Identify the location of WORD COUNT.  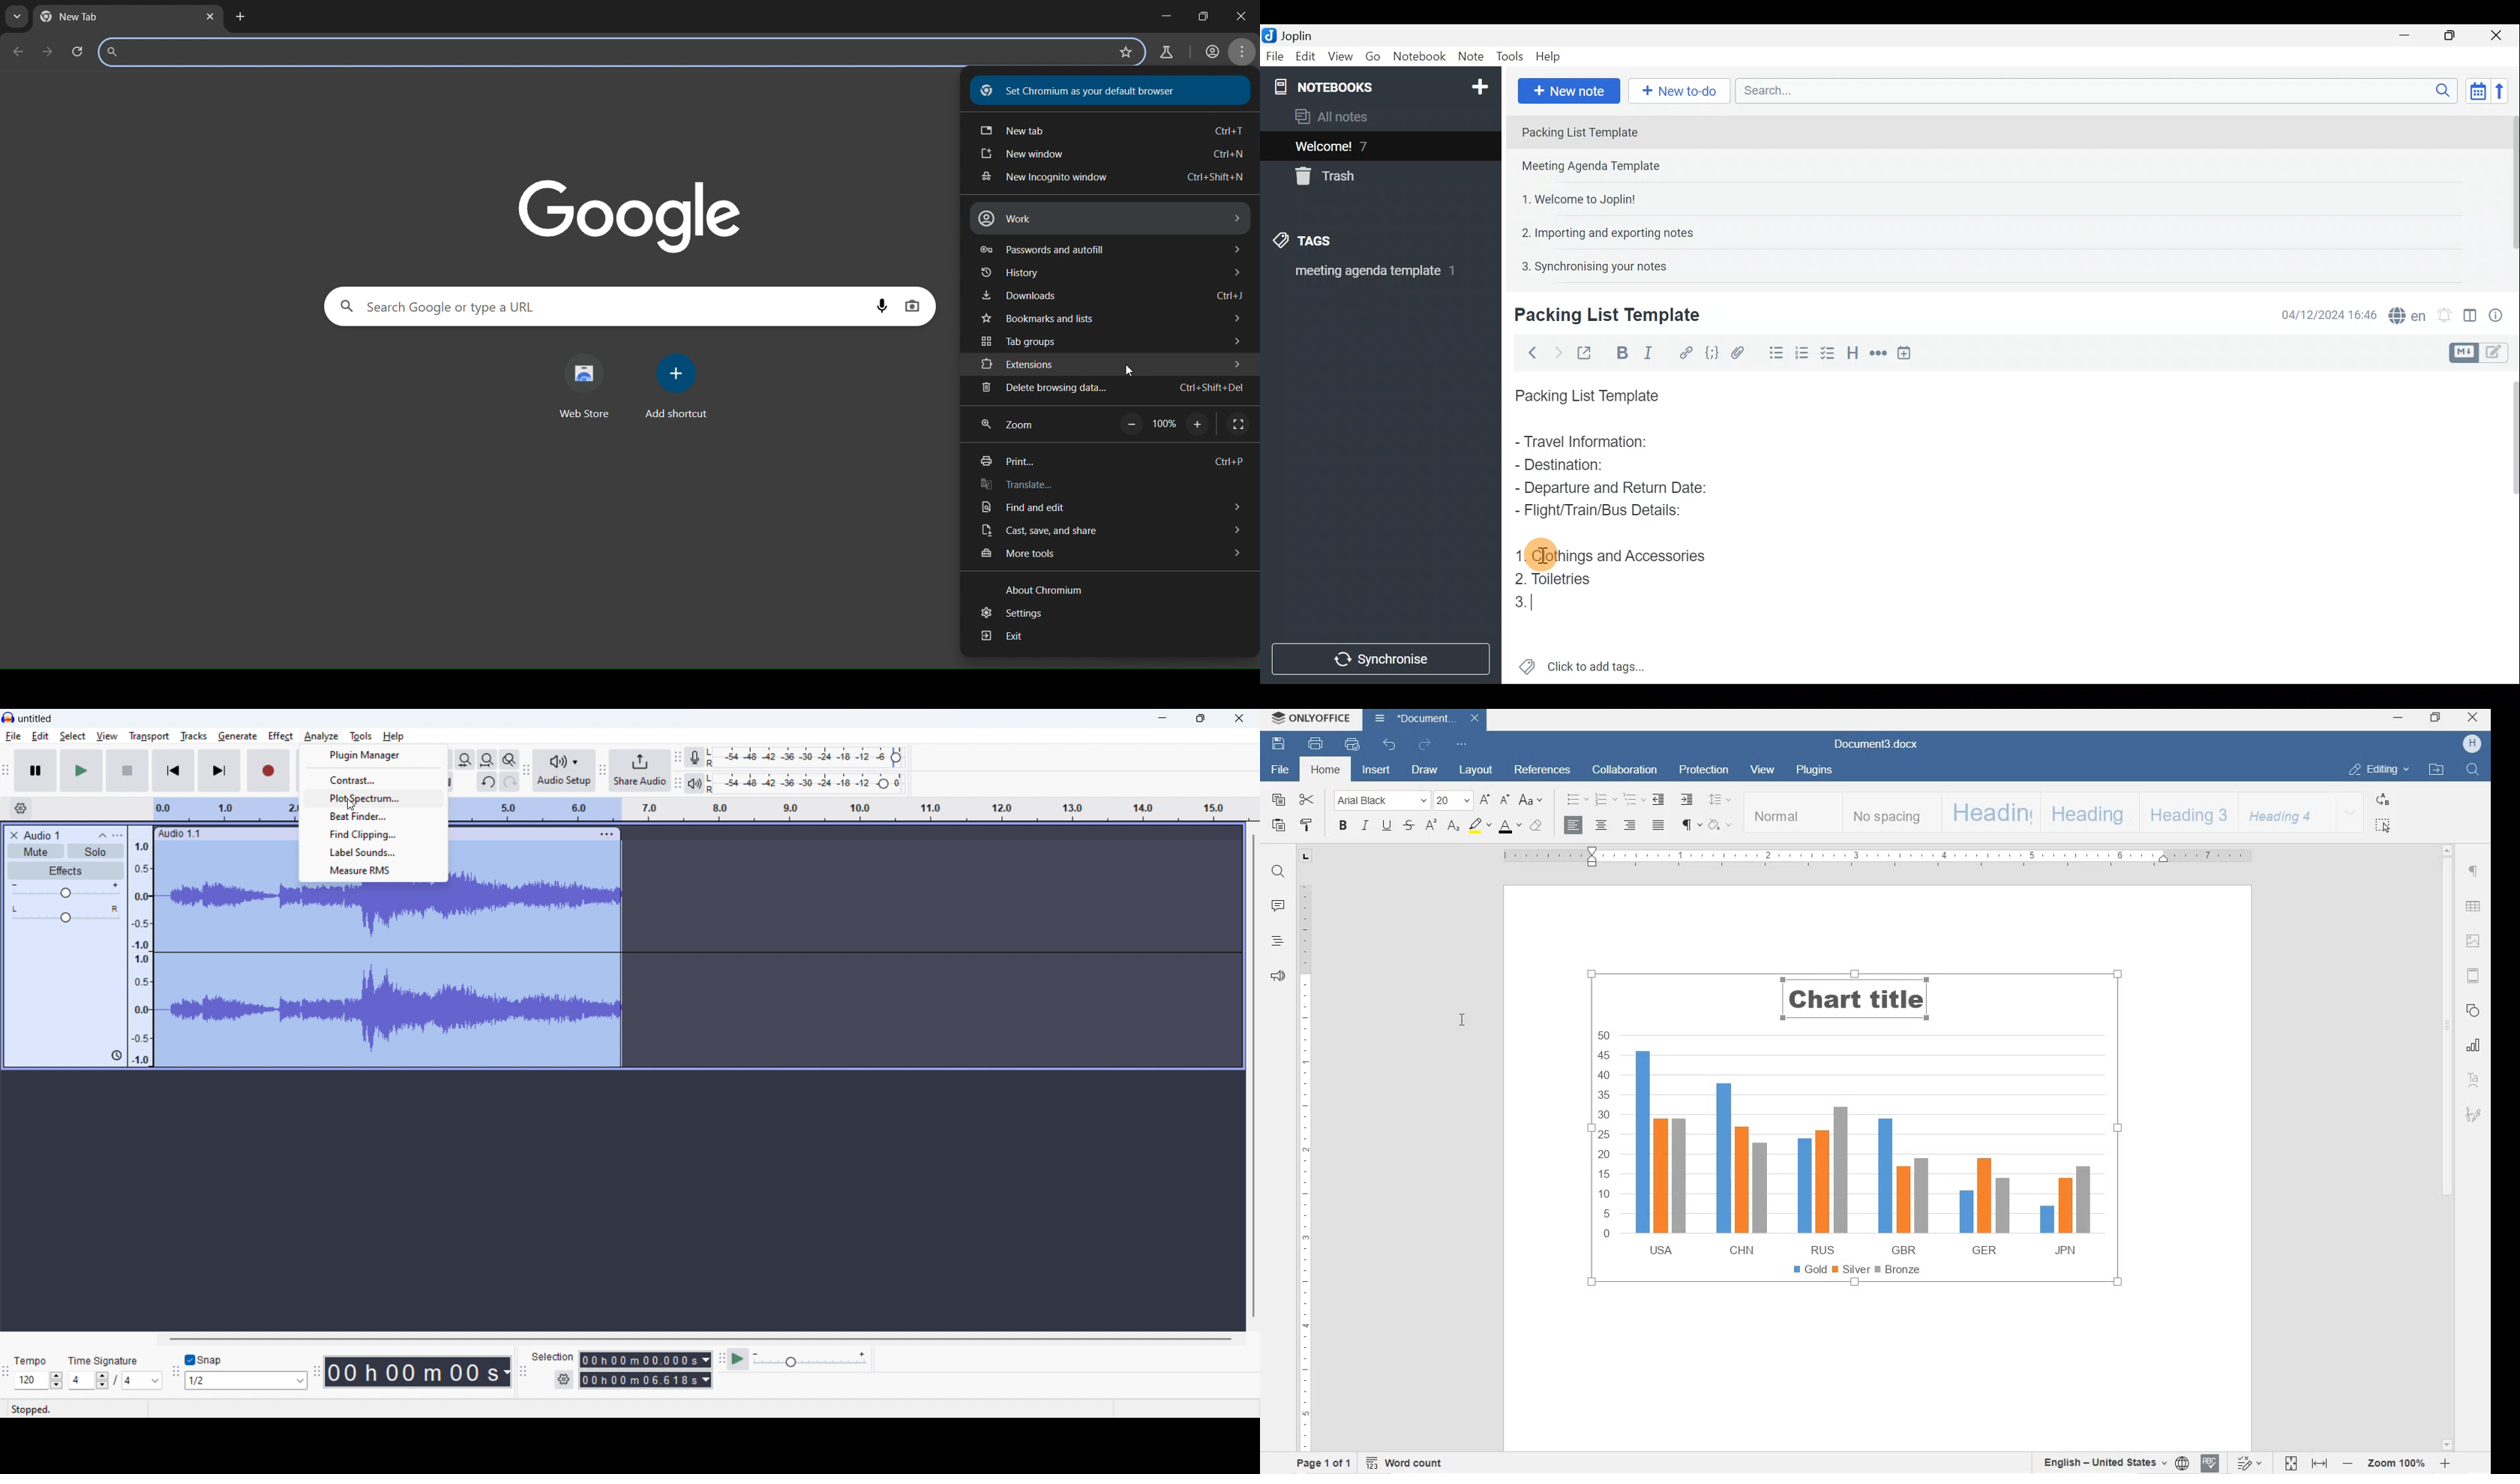
(1408, 1464).